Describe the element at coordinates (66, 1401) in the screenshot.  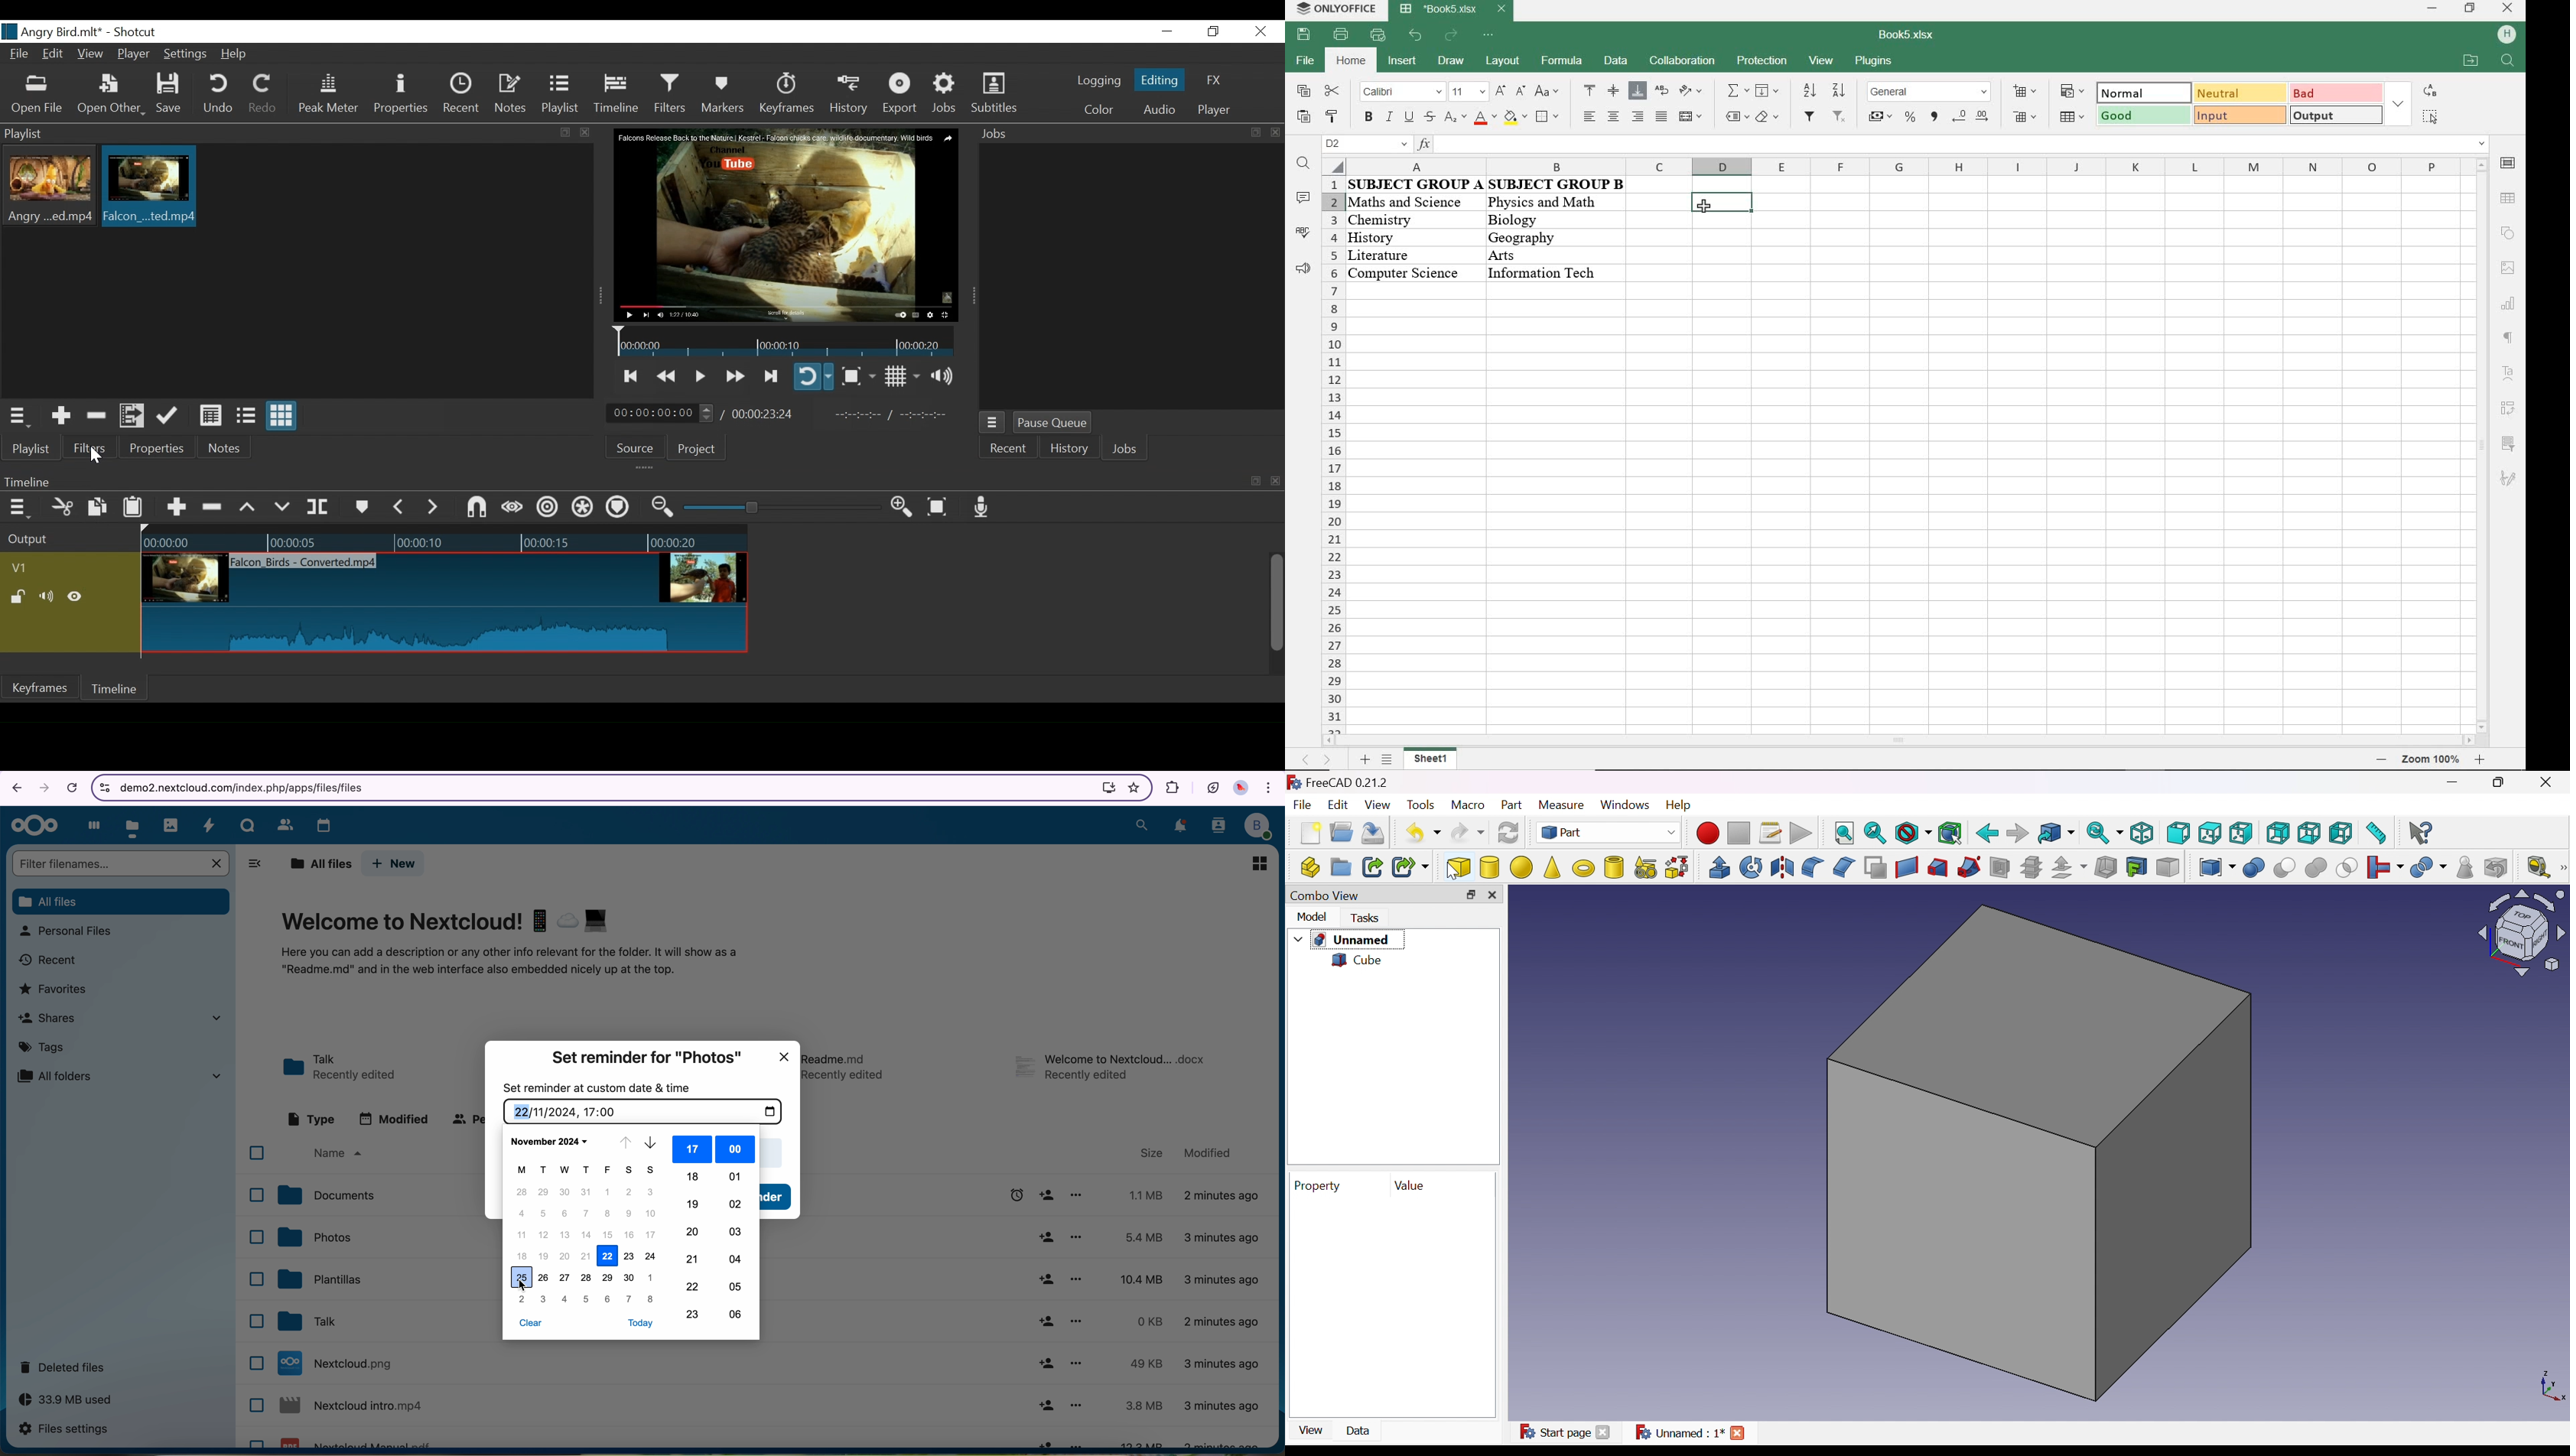
I see `33.9 MB used` at that location.